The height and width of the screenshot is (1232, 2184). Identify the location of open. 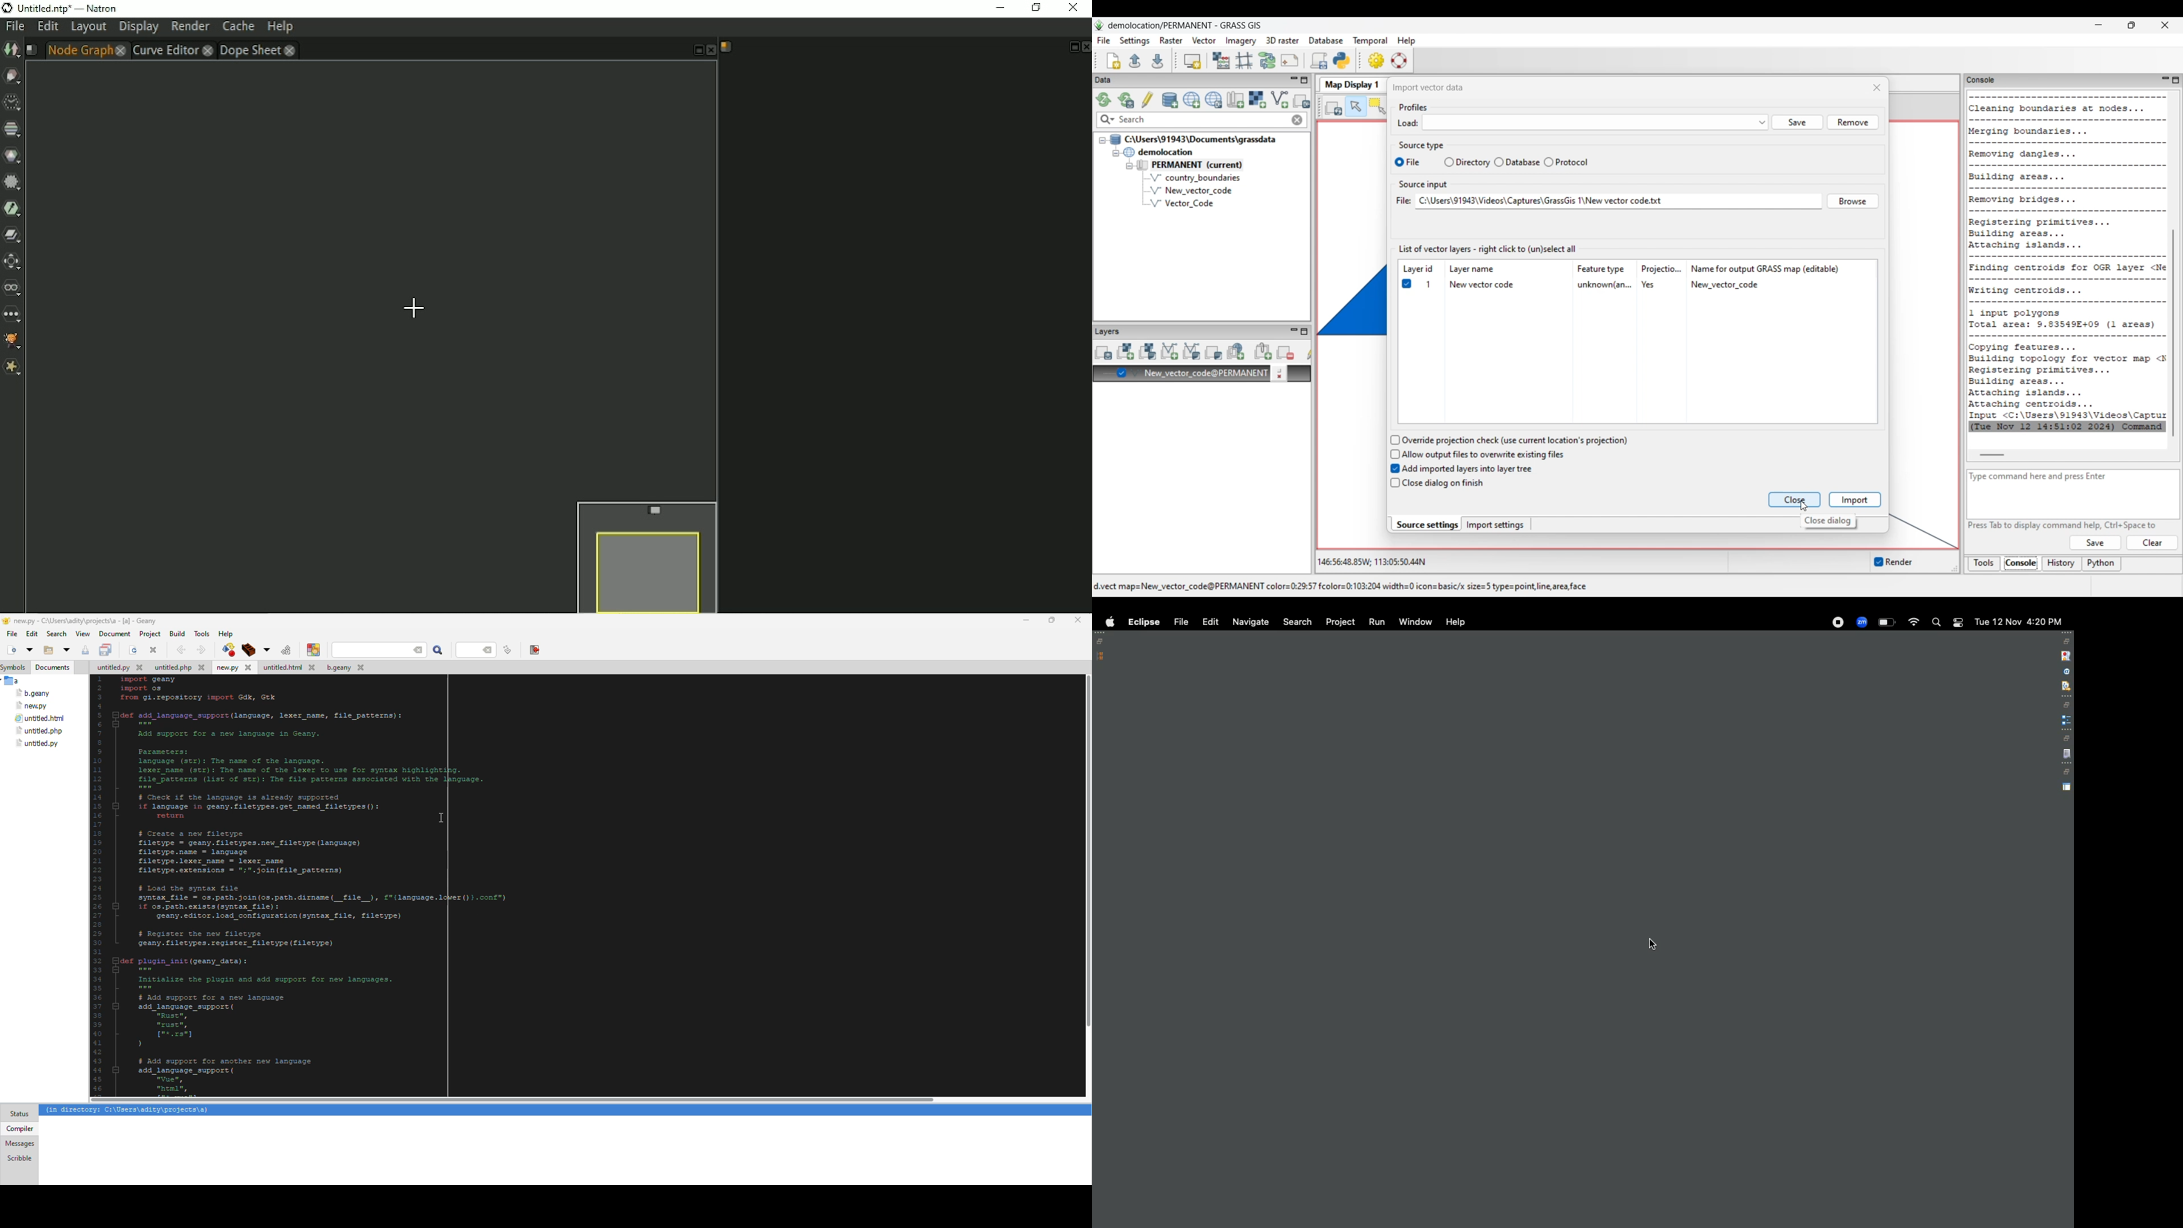
(48, 651).